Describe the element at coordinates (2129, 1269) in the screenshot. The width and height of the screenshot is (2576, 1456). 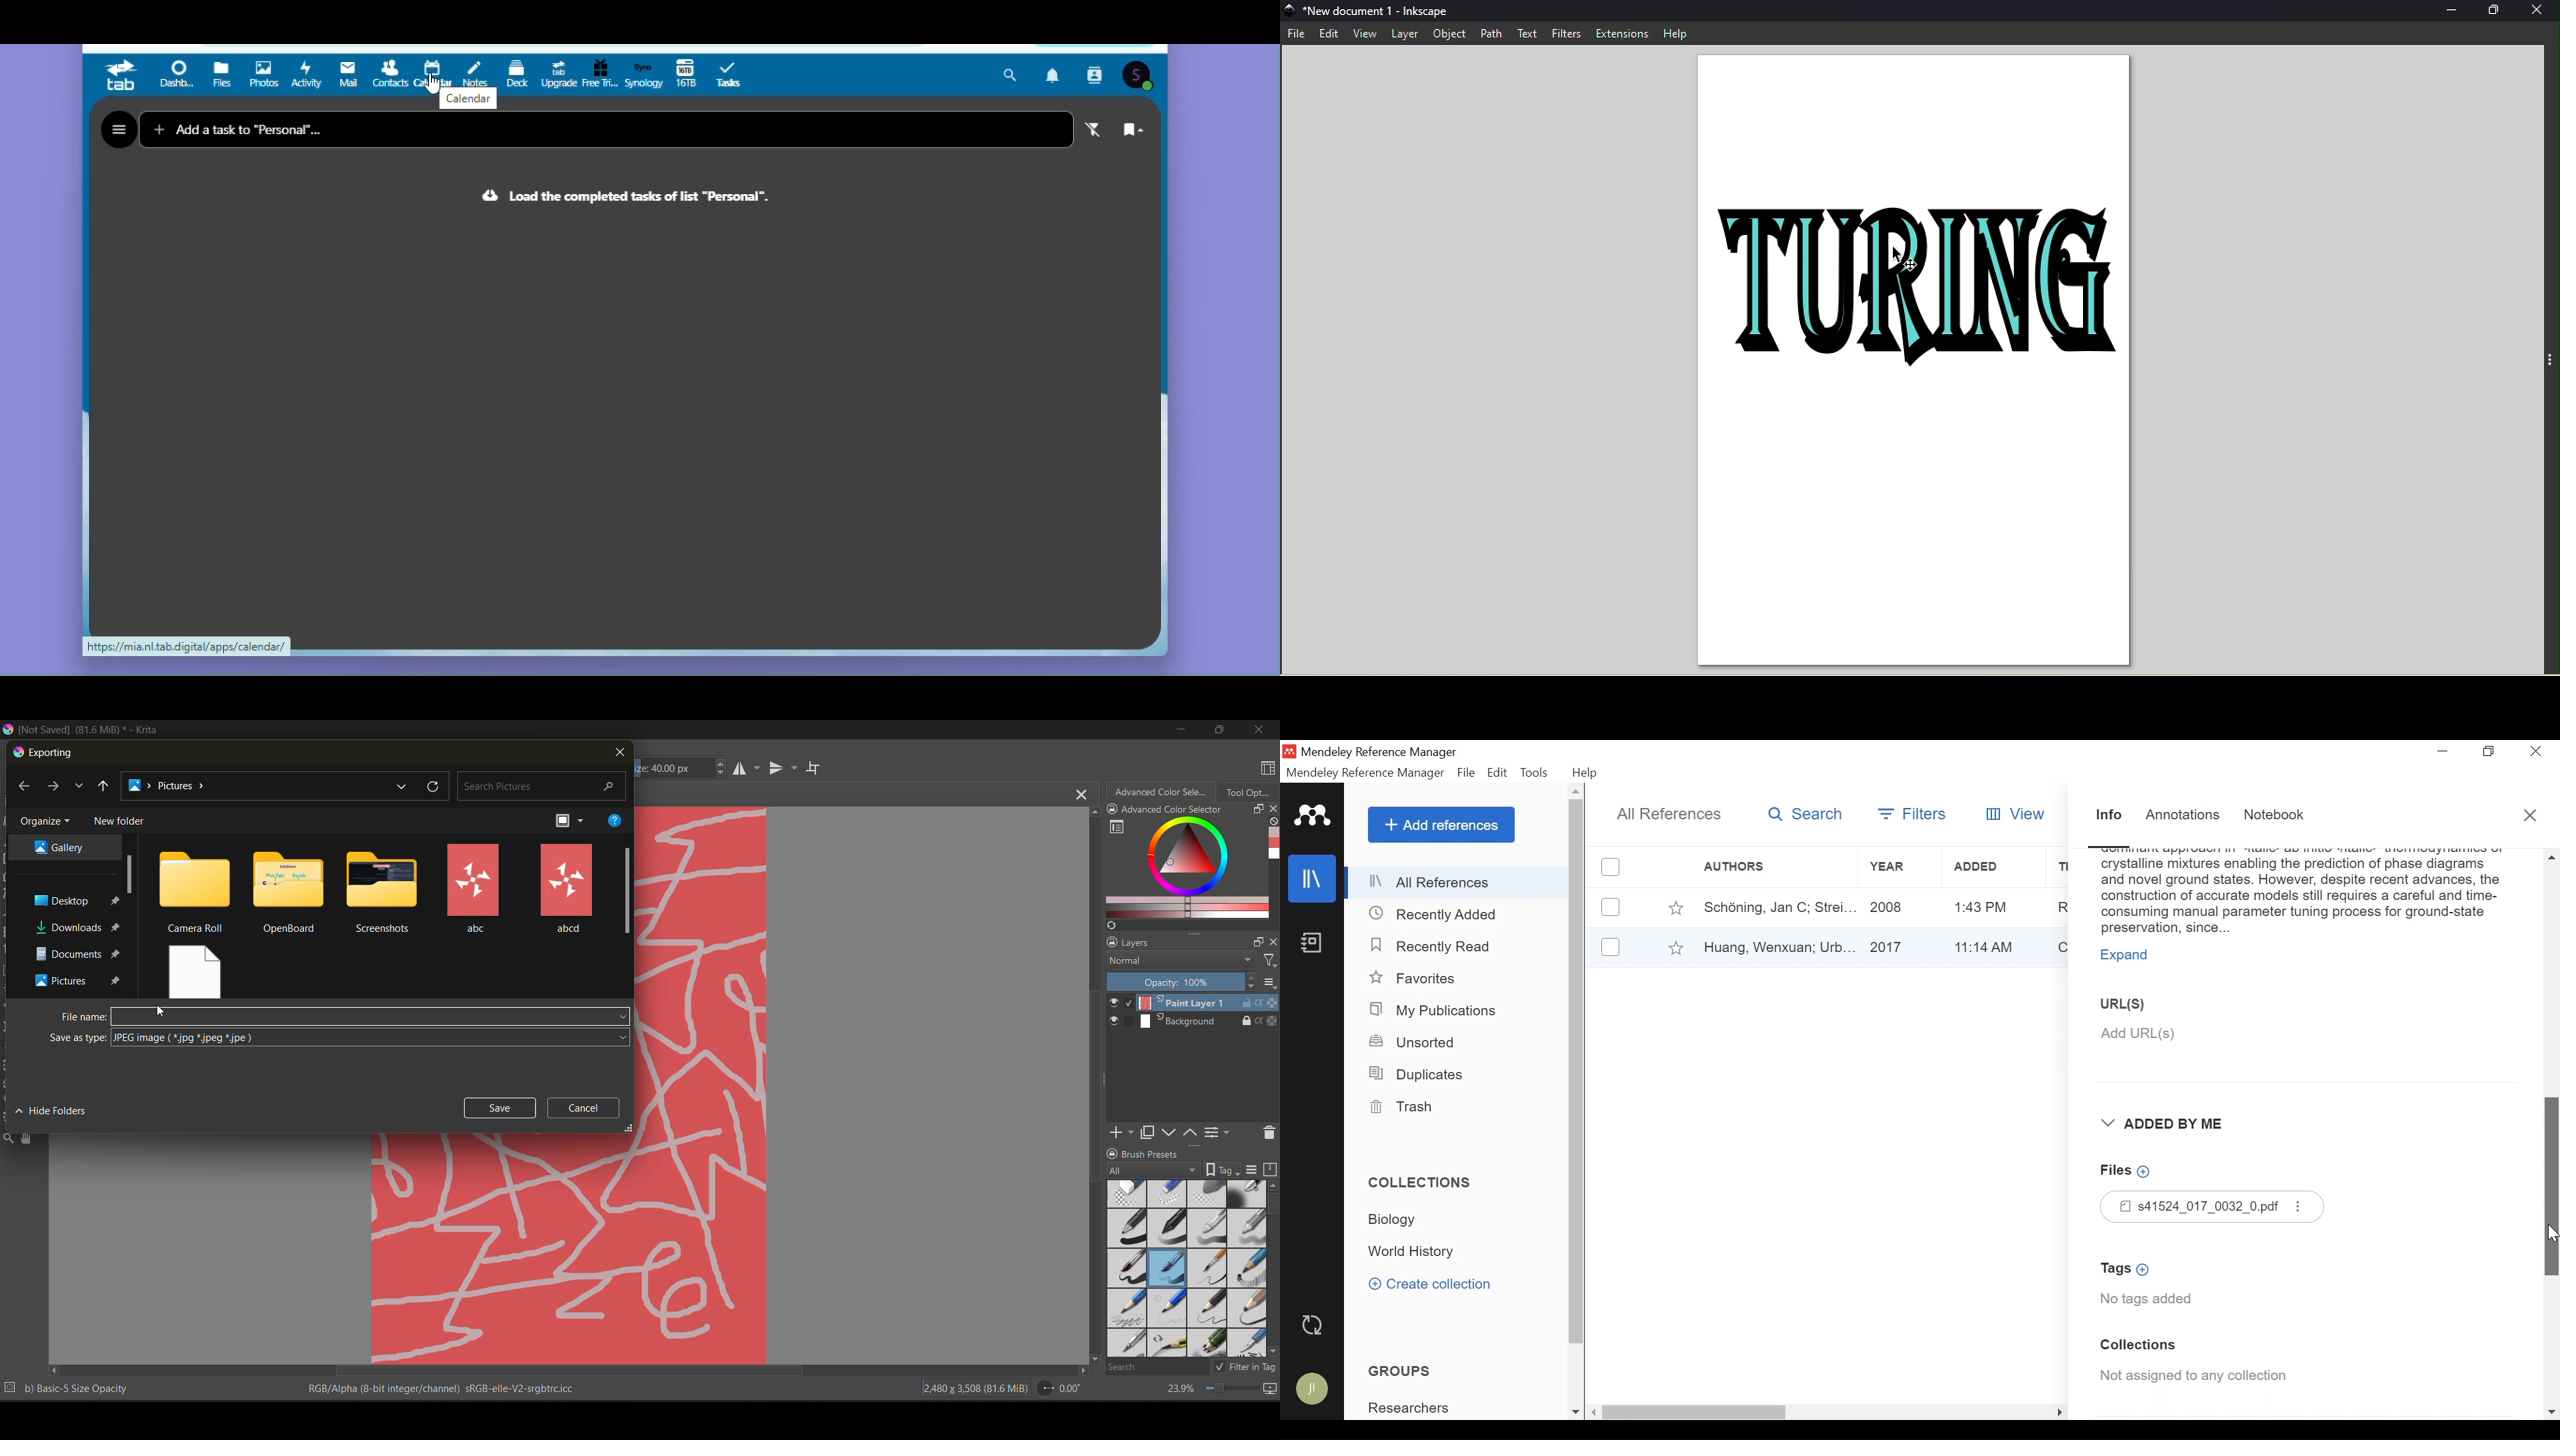
I see `Add Tags` at that location.